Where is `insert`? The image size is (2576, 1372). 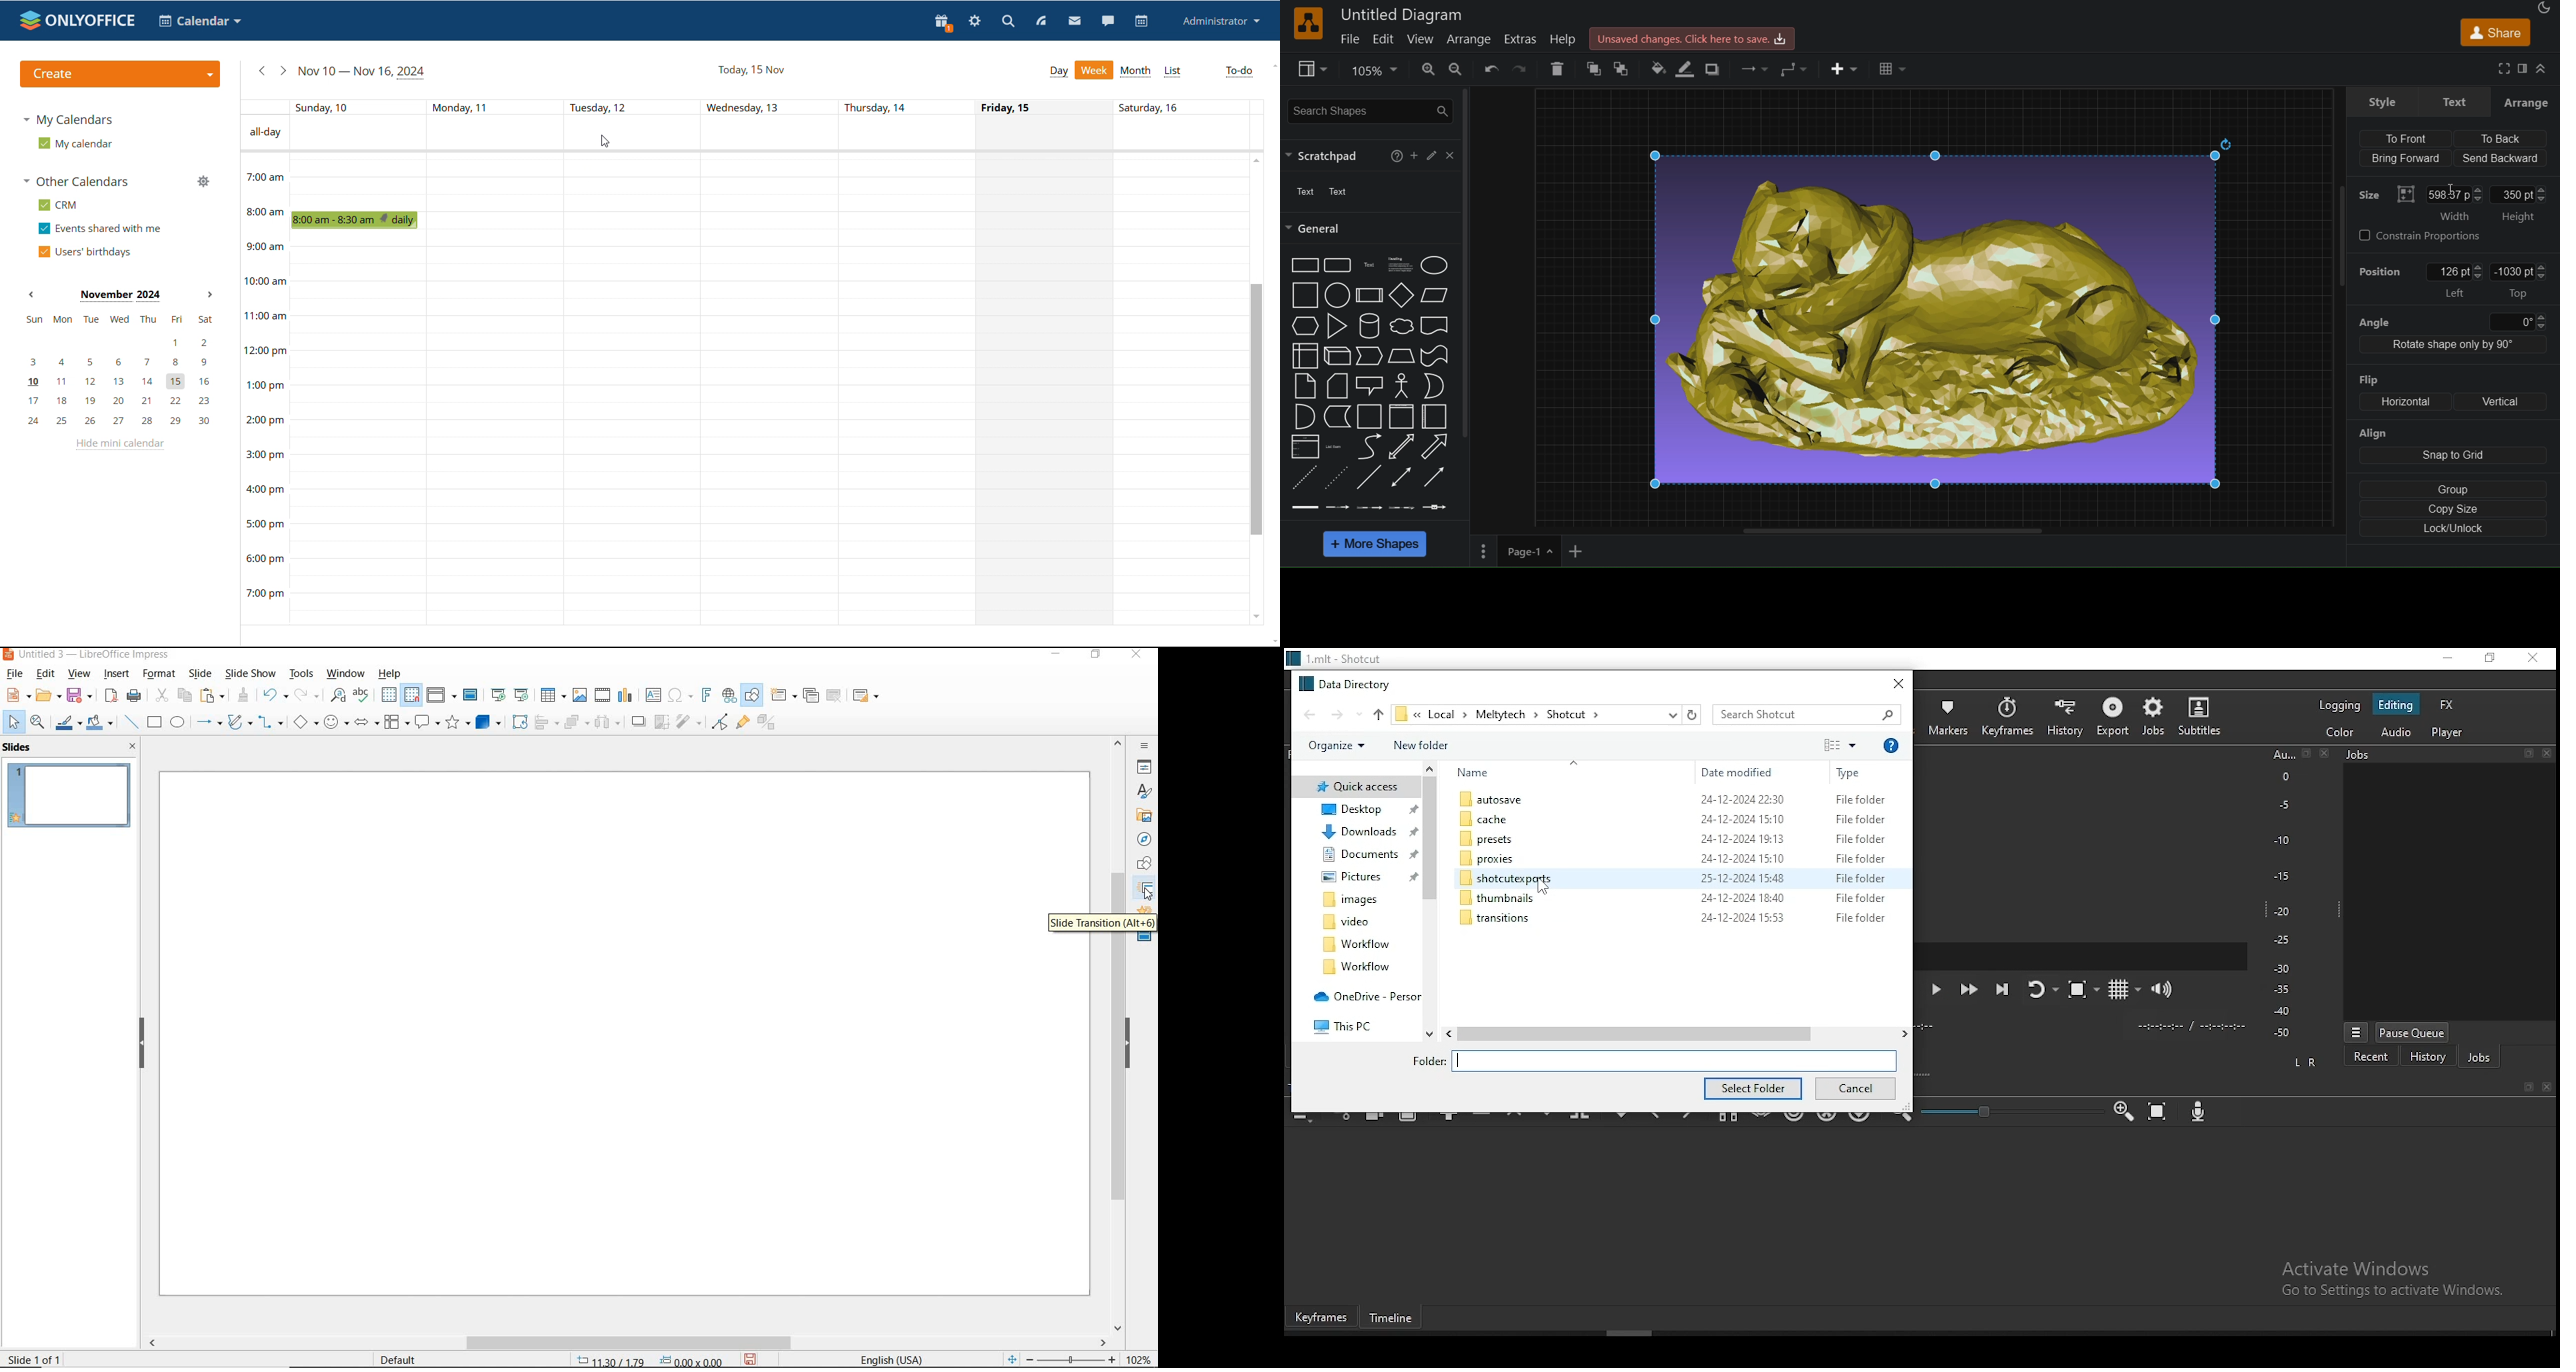 insert is located at coordinates (1845, 71).